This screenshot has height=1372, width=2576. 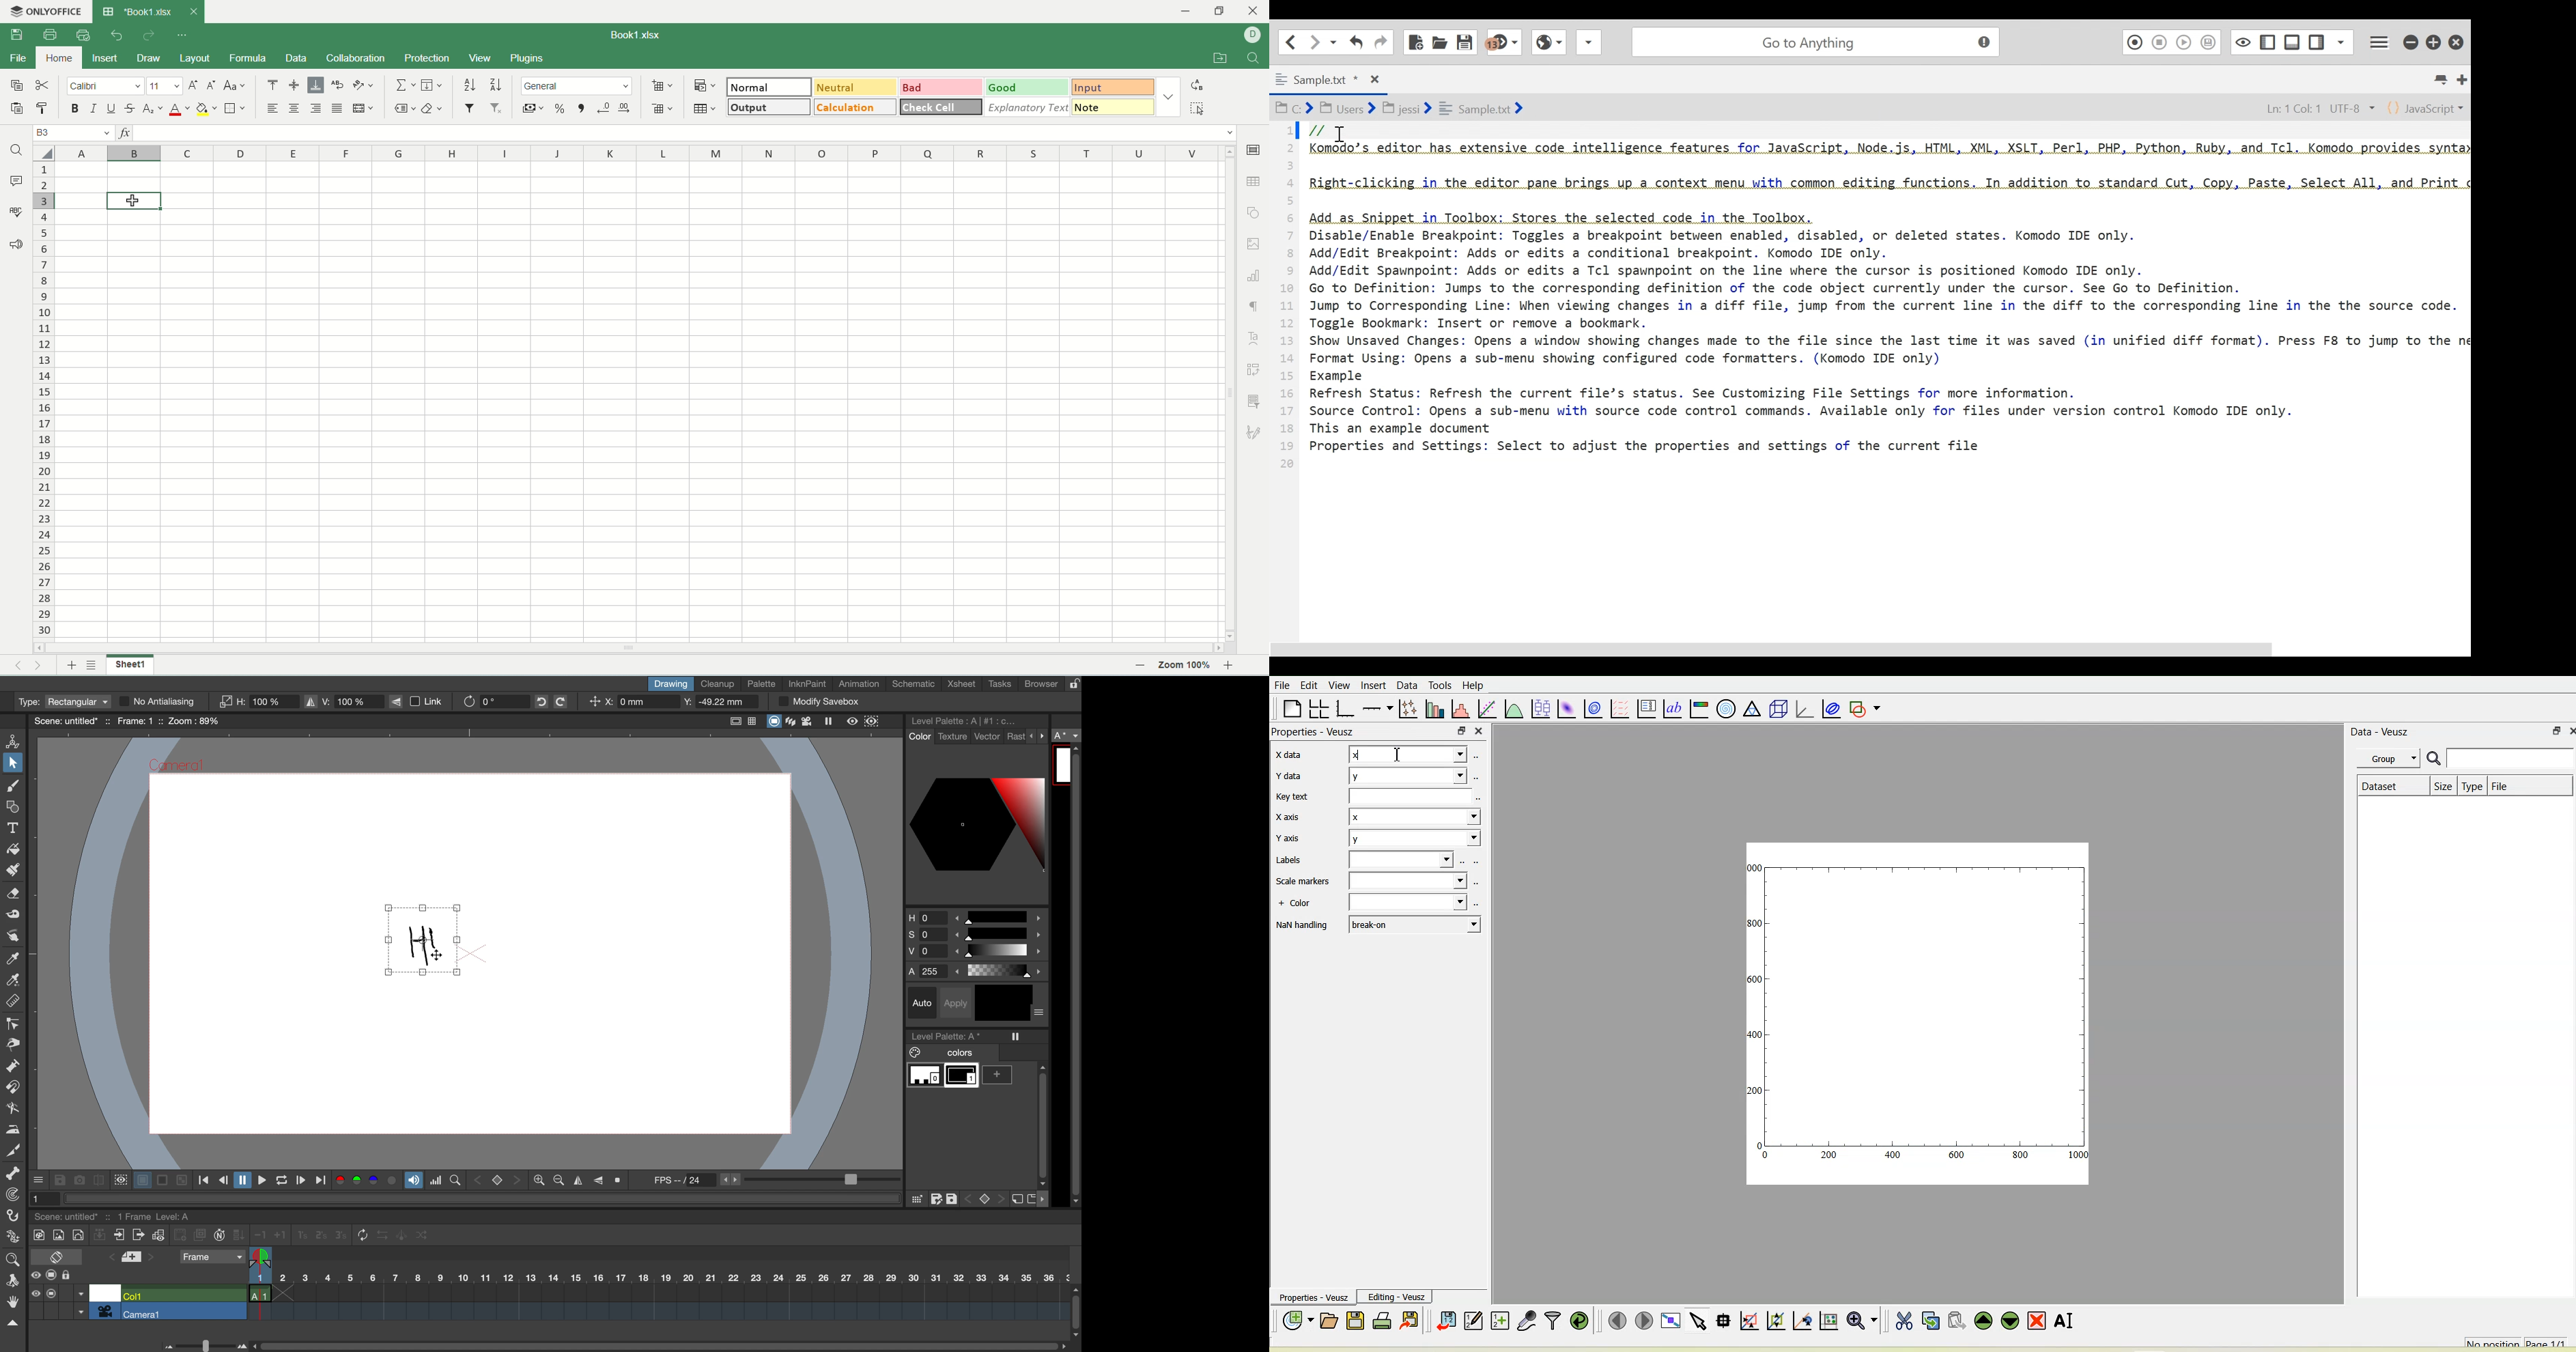 What do you see at coordinates (1644, 1320) in the screenshot?
I see `Move to the next page` at bounding box center [1644, 1320].